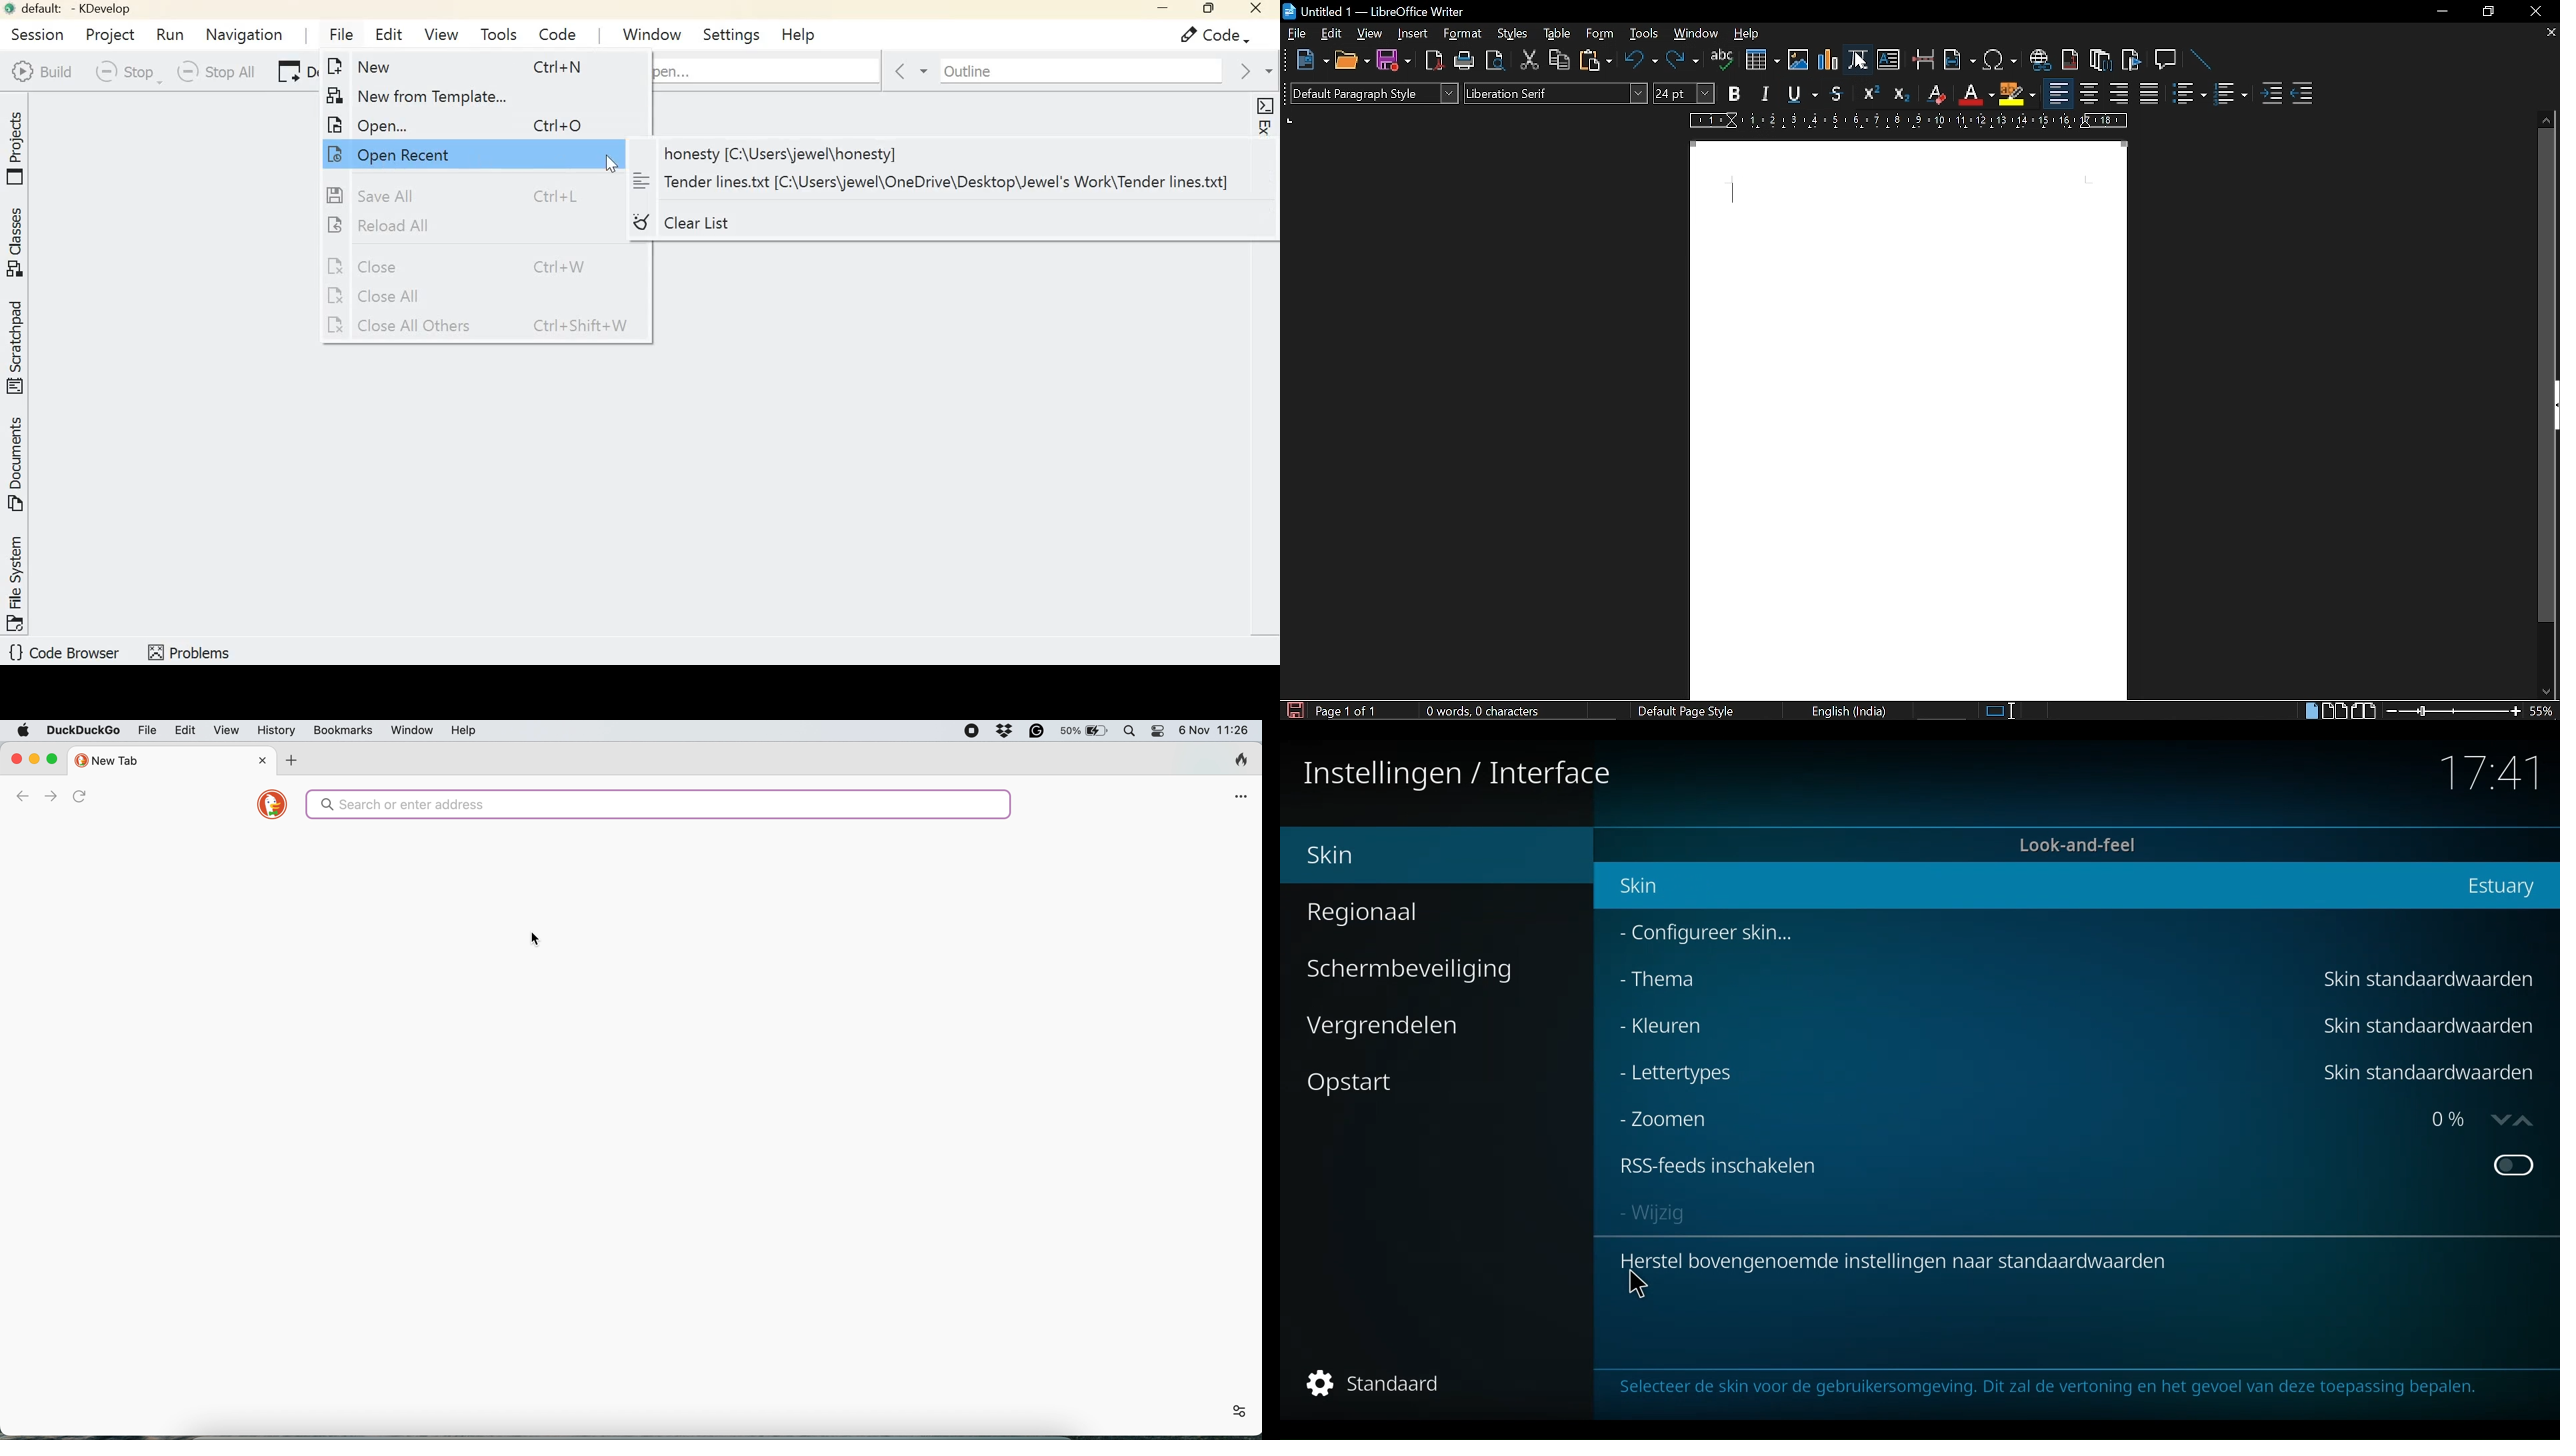 This screenshot has width=2576, height=1456. I want to click on Schermbeveiliging, so click(1405, 969).